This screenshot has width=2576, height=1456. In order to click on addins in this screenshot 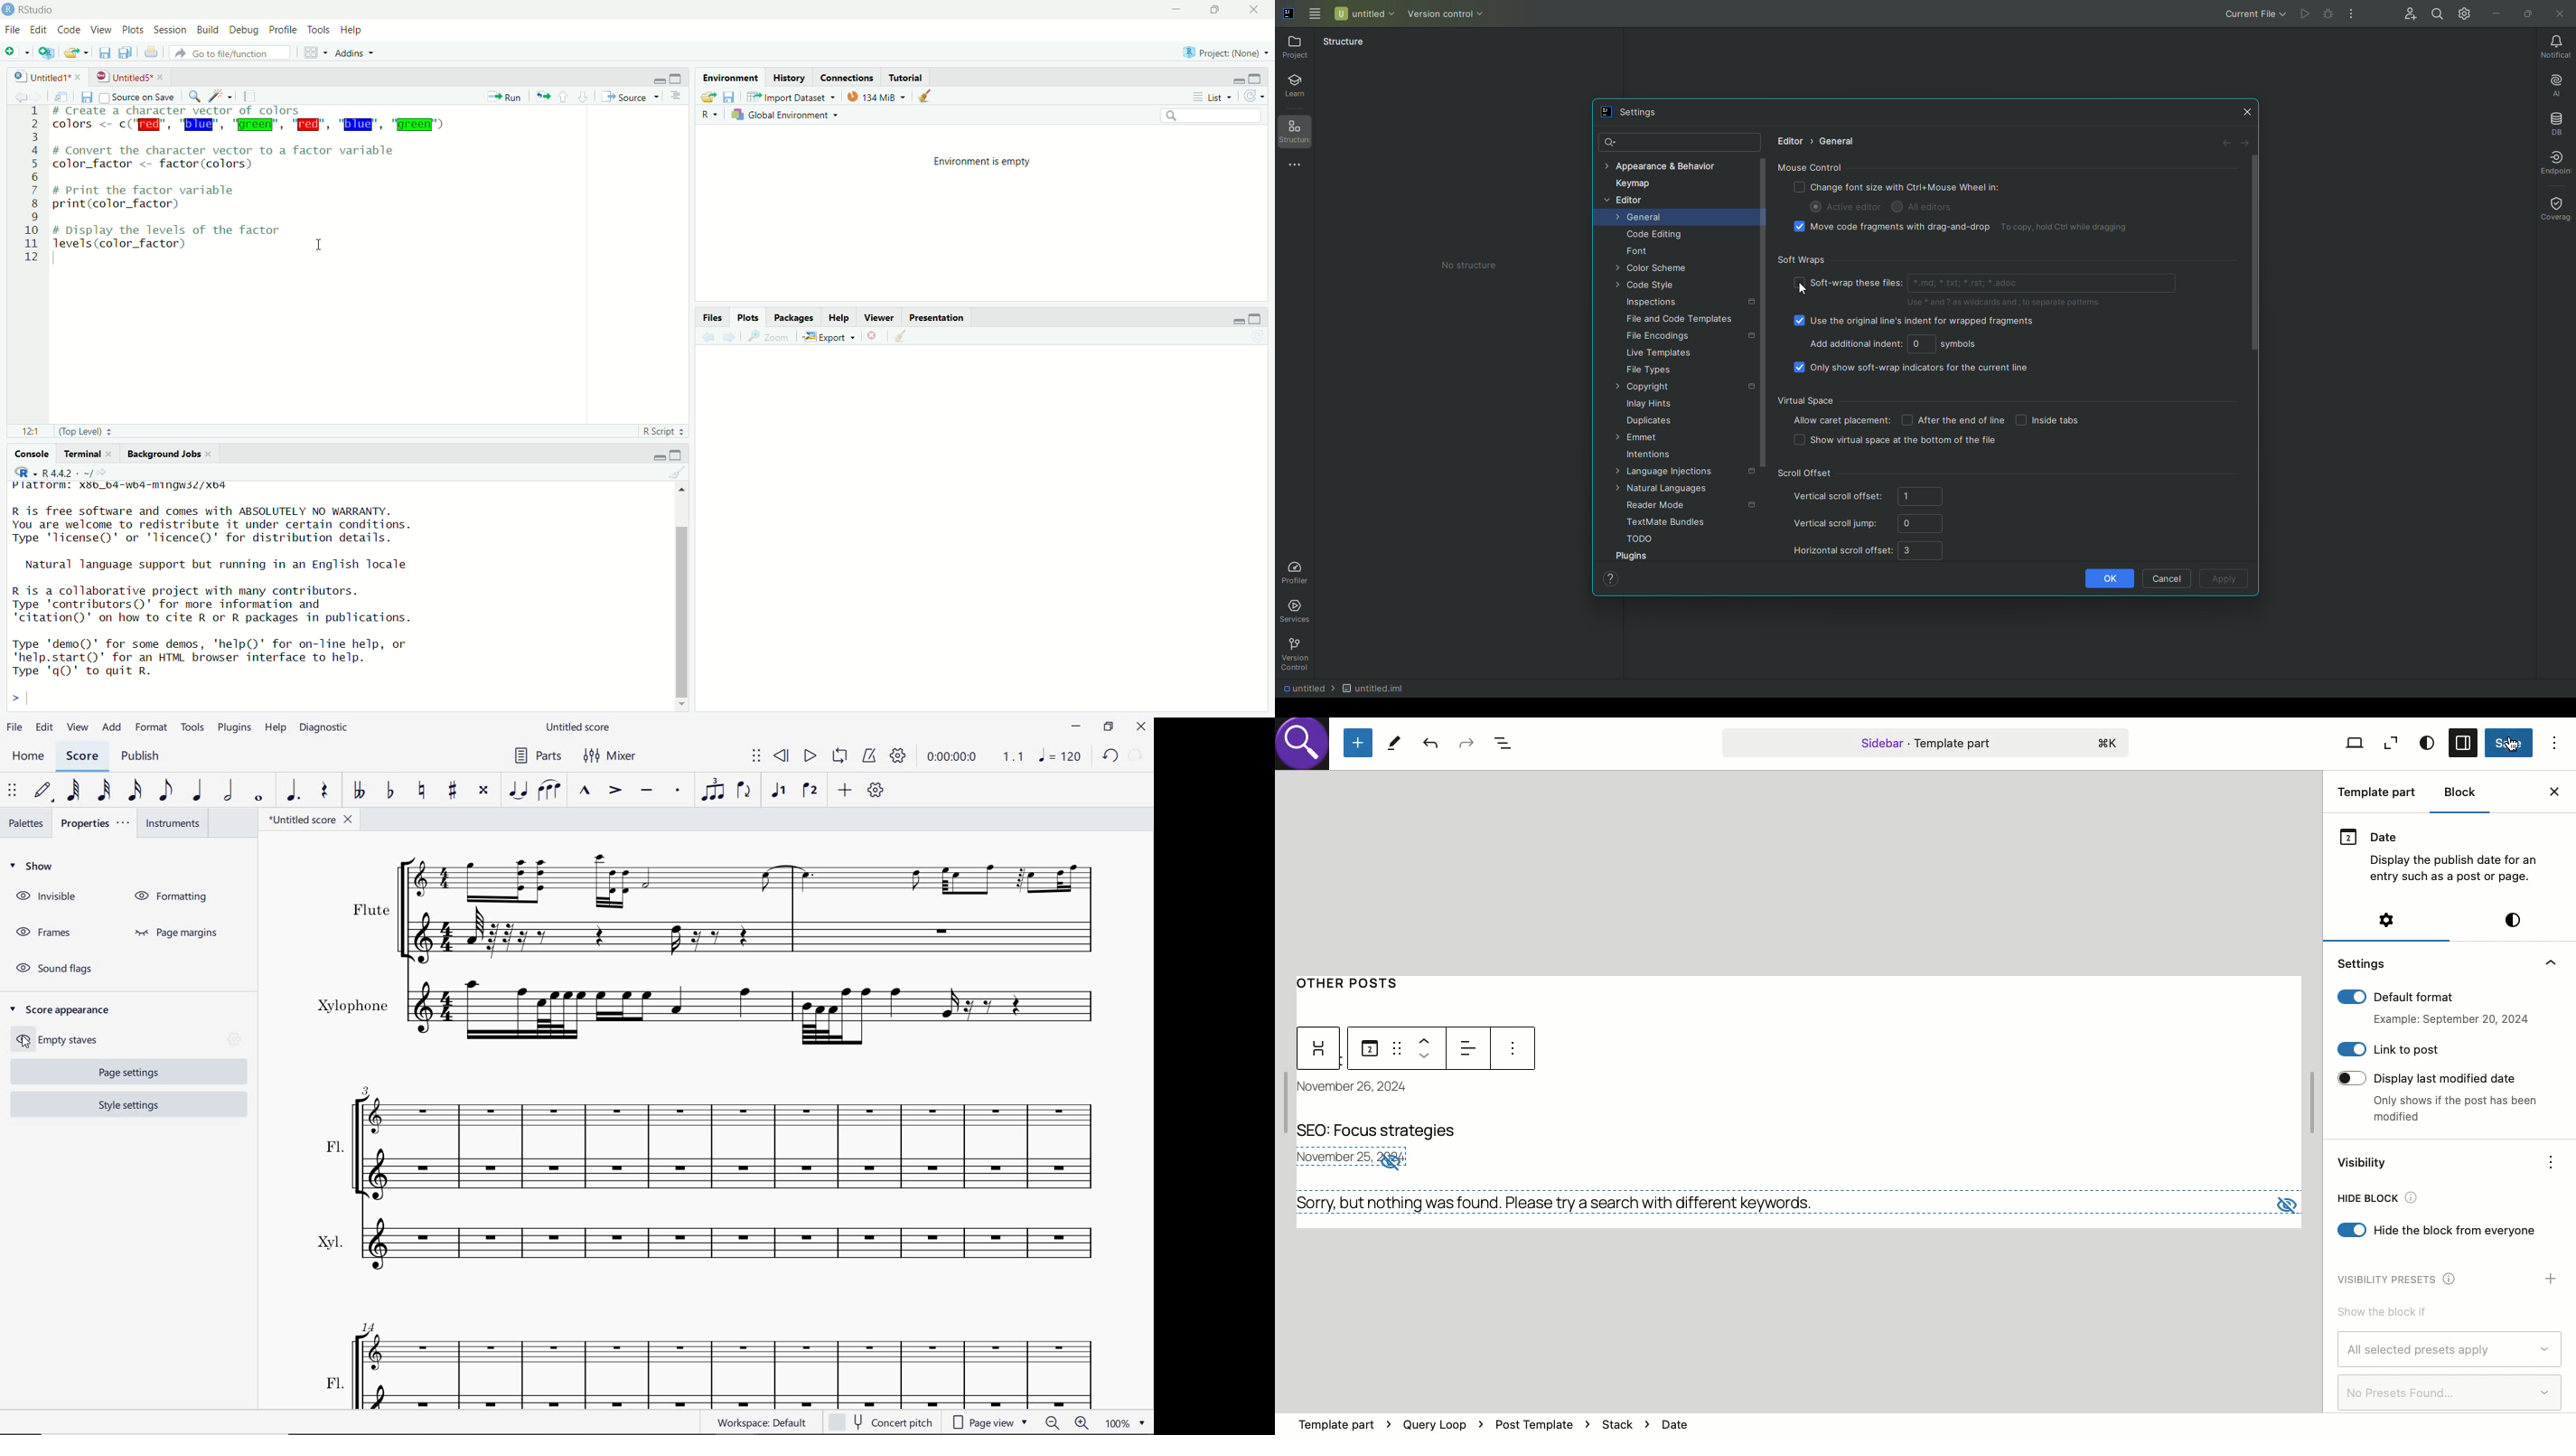, I will do `click(356, 53)`.